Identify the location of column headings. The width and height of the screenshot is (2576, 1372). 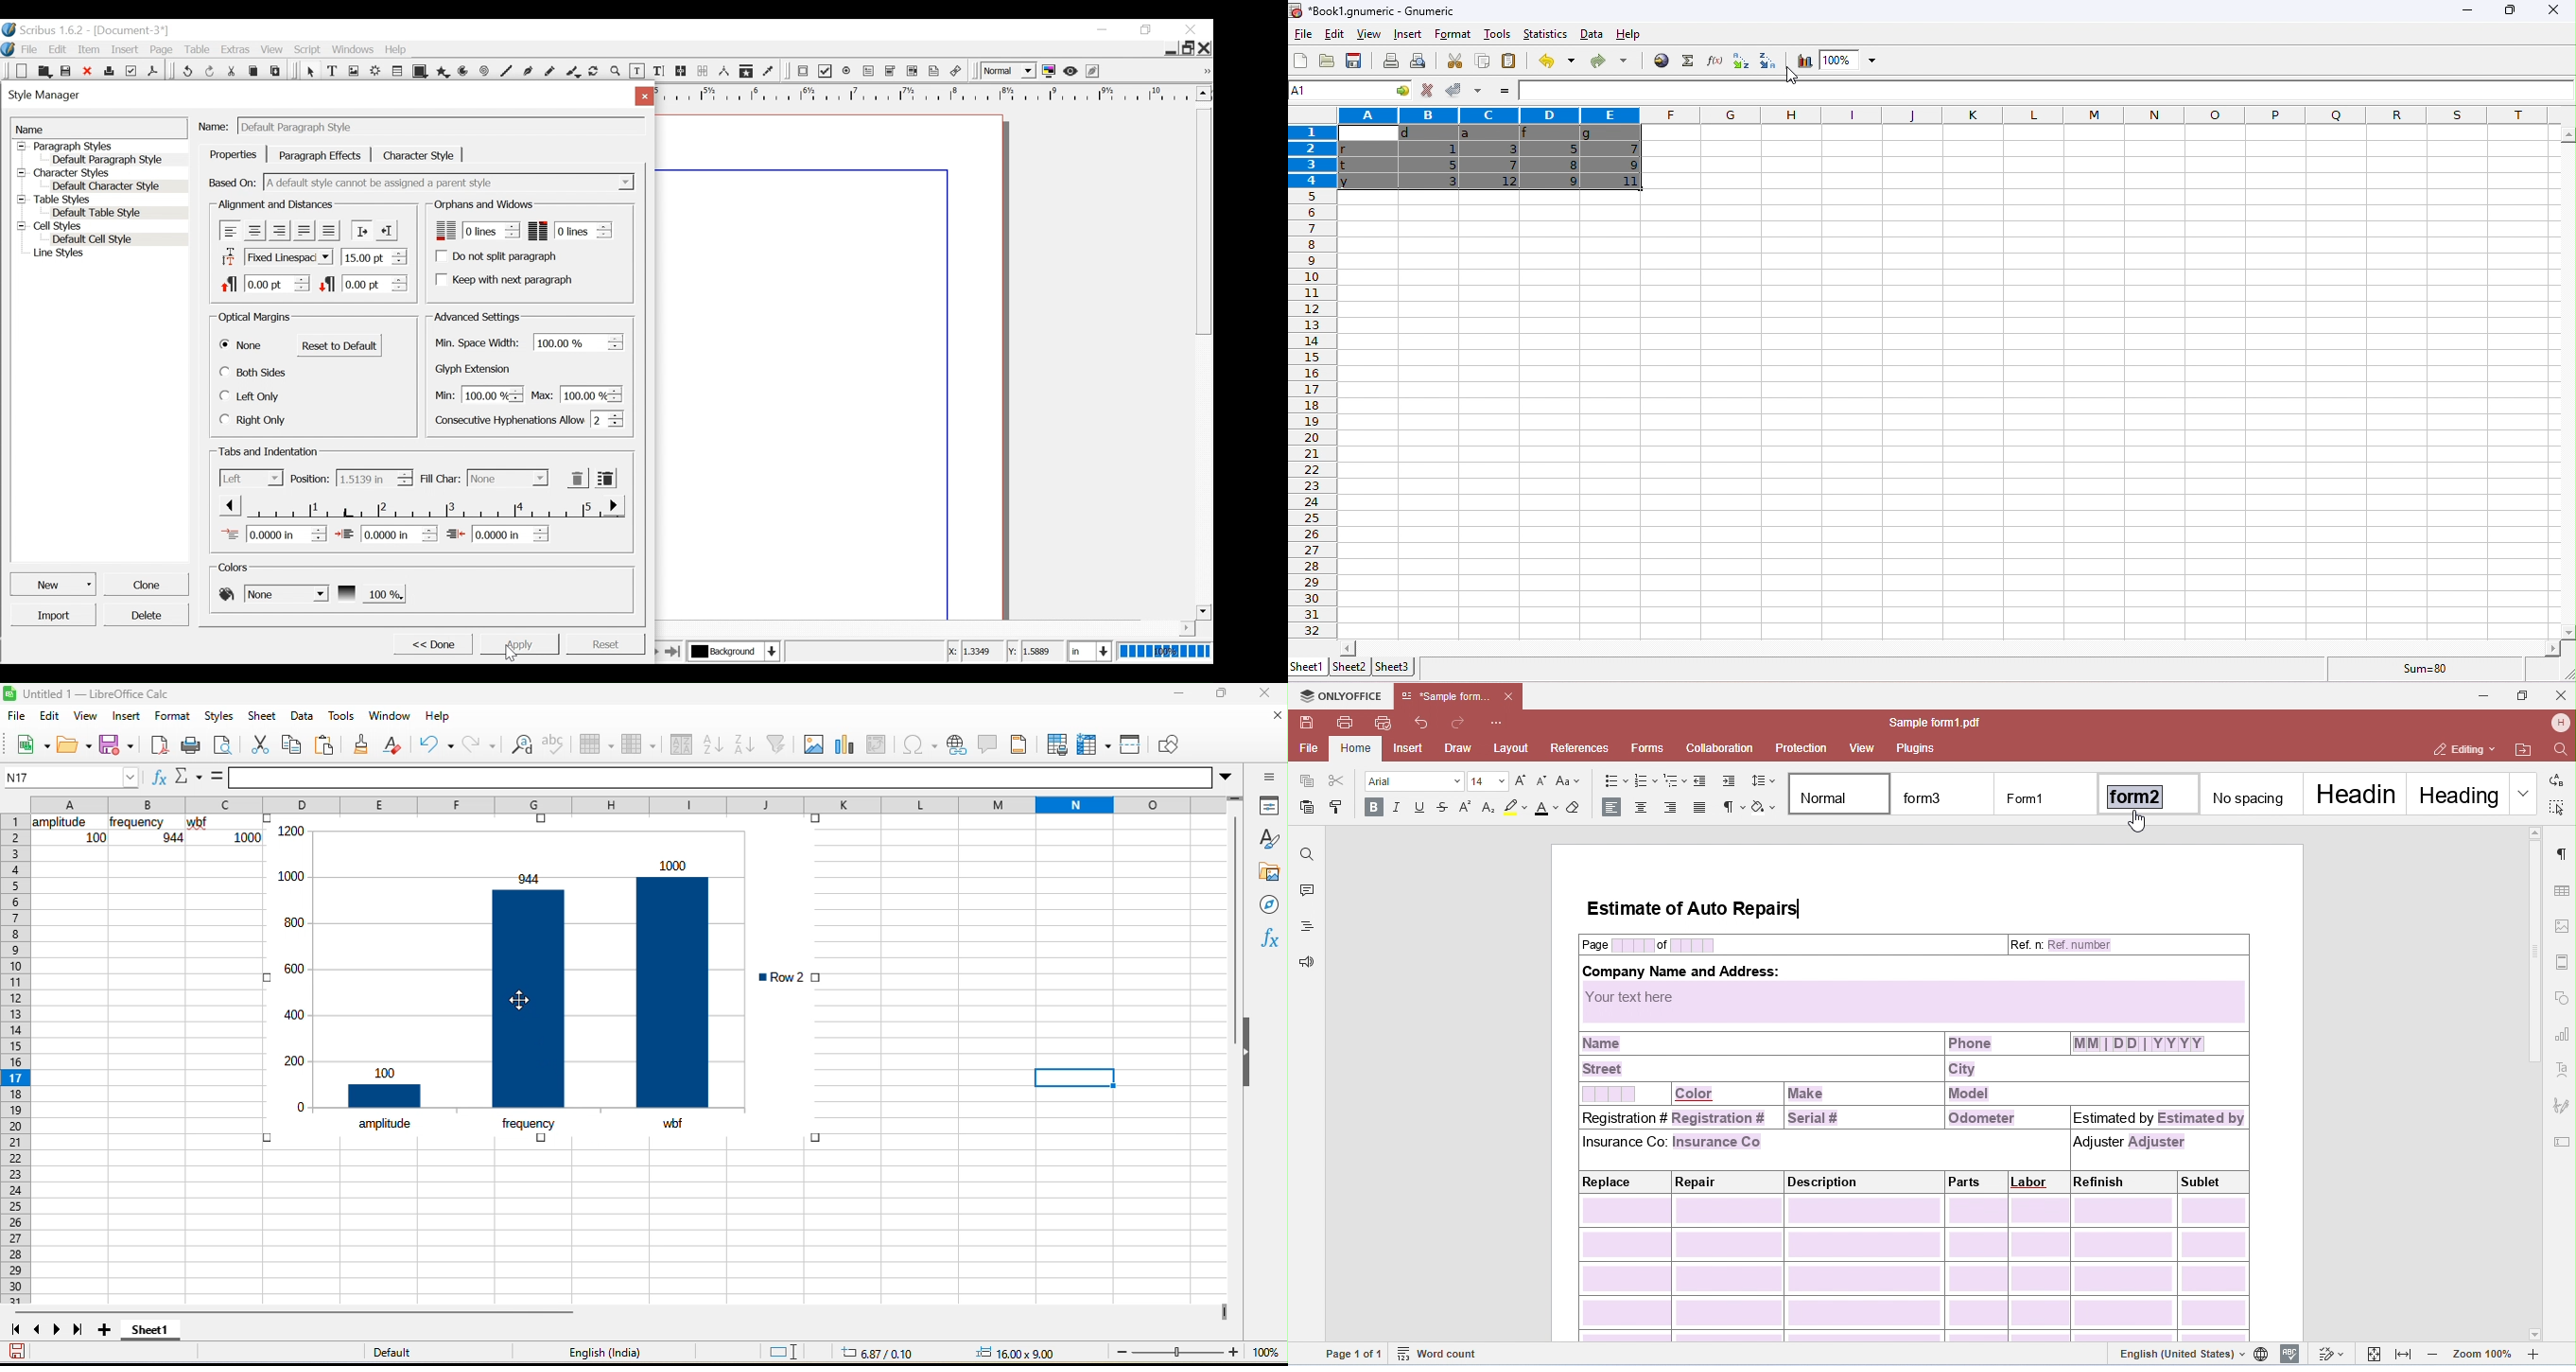
(1925, 115).